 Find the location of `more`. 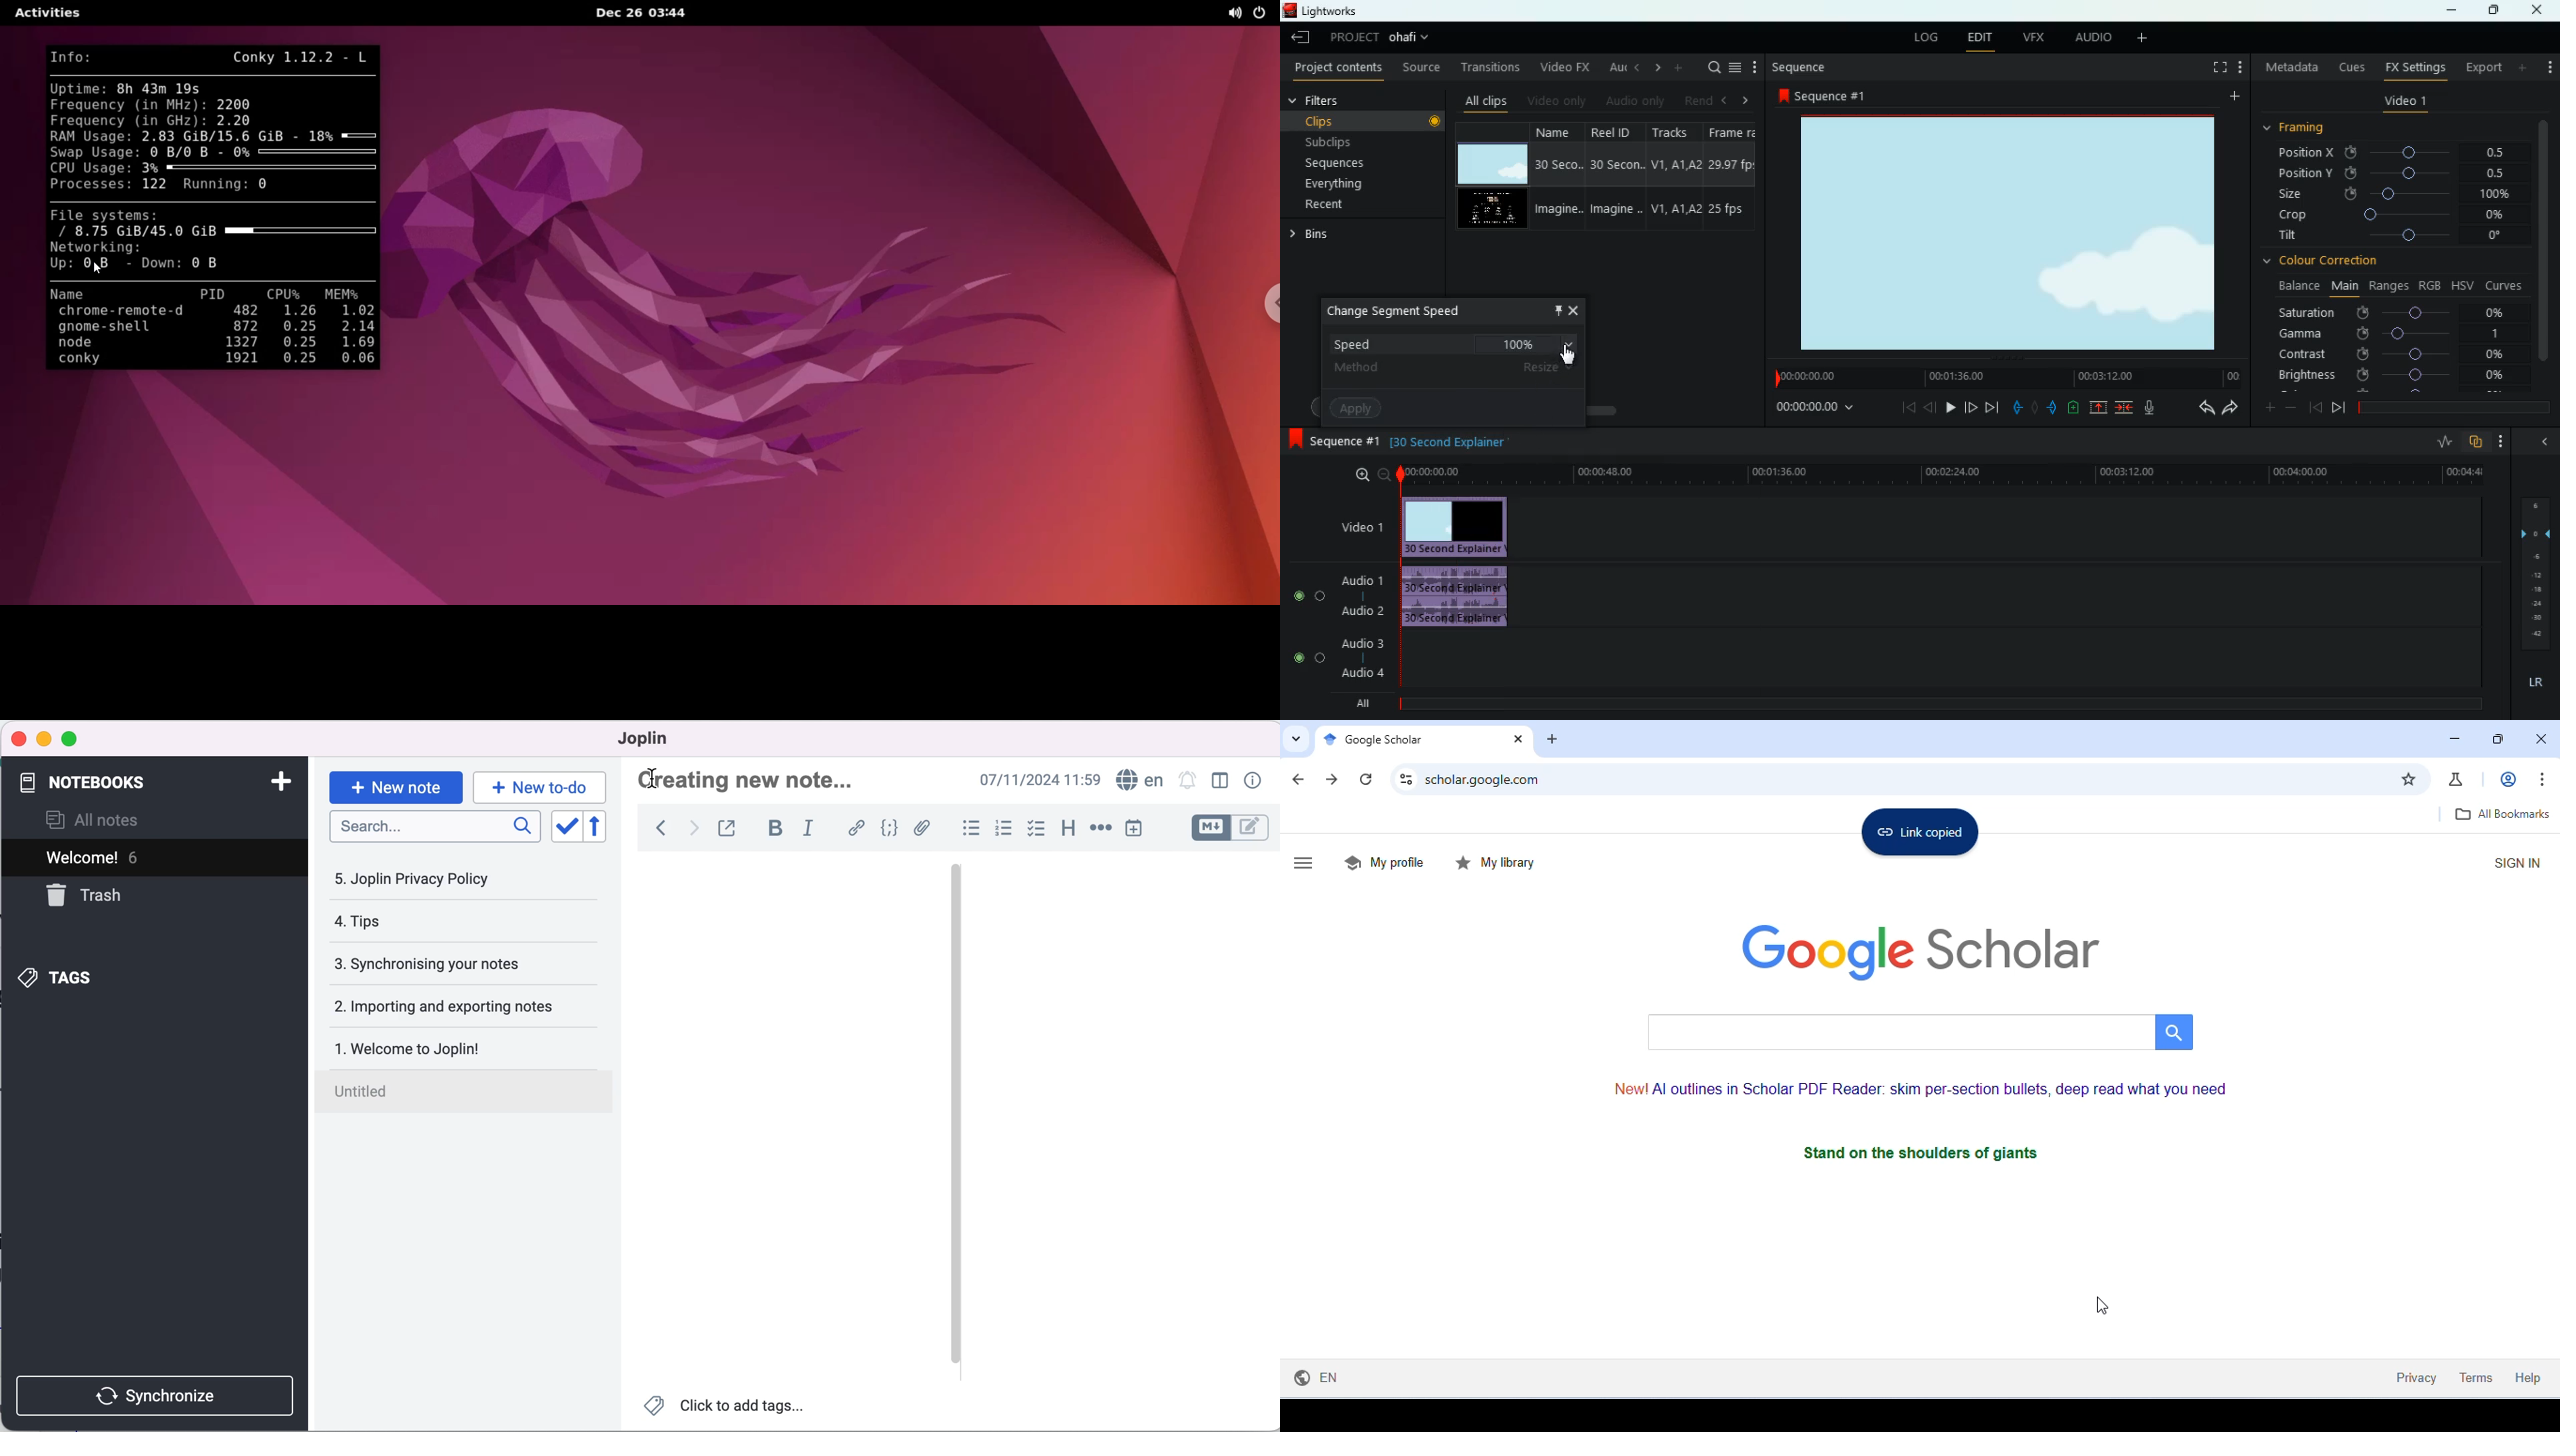

more is located at coordinates (1678, 67).